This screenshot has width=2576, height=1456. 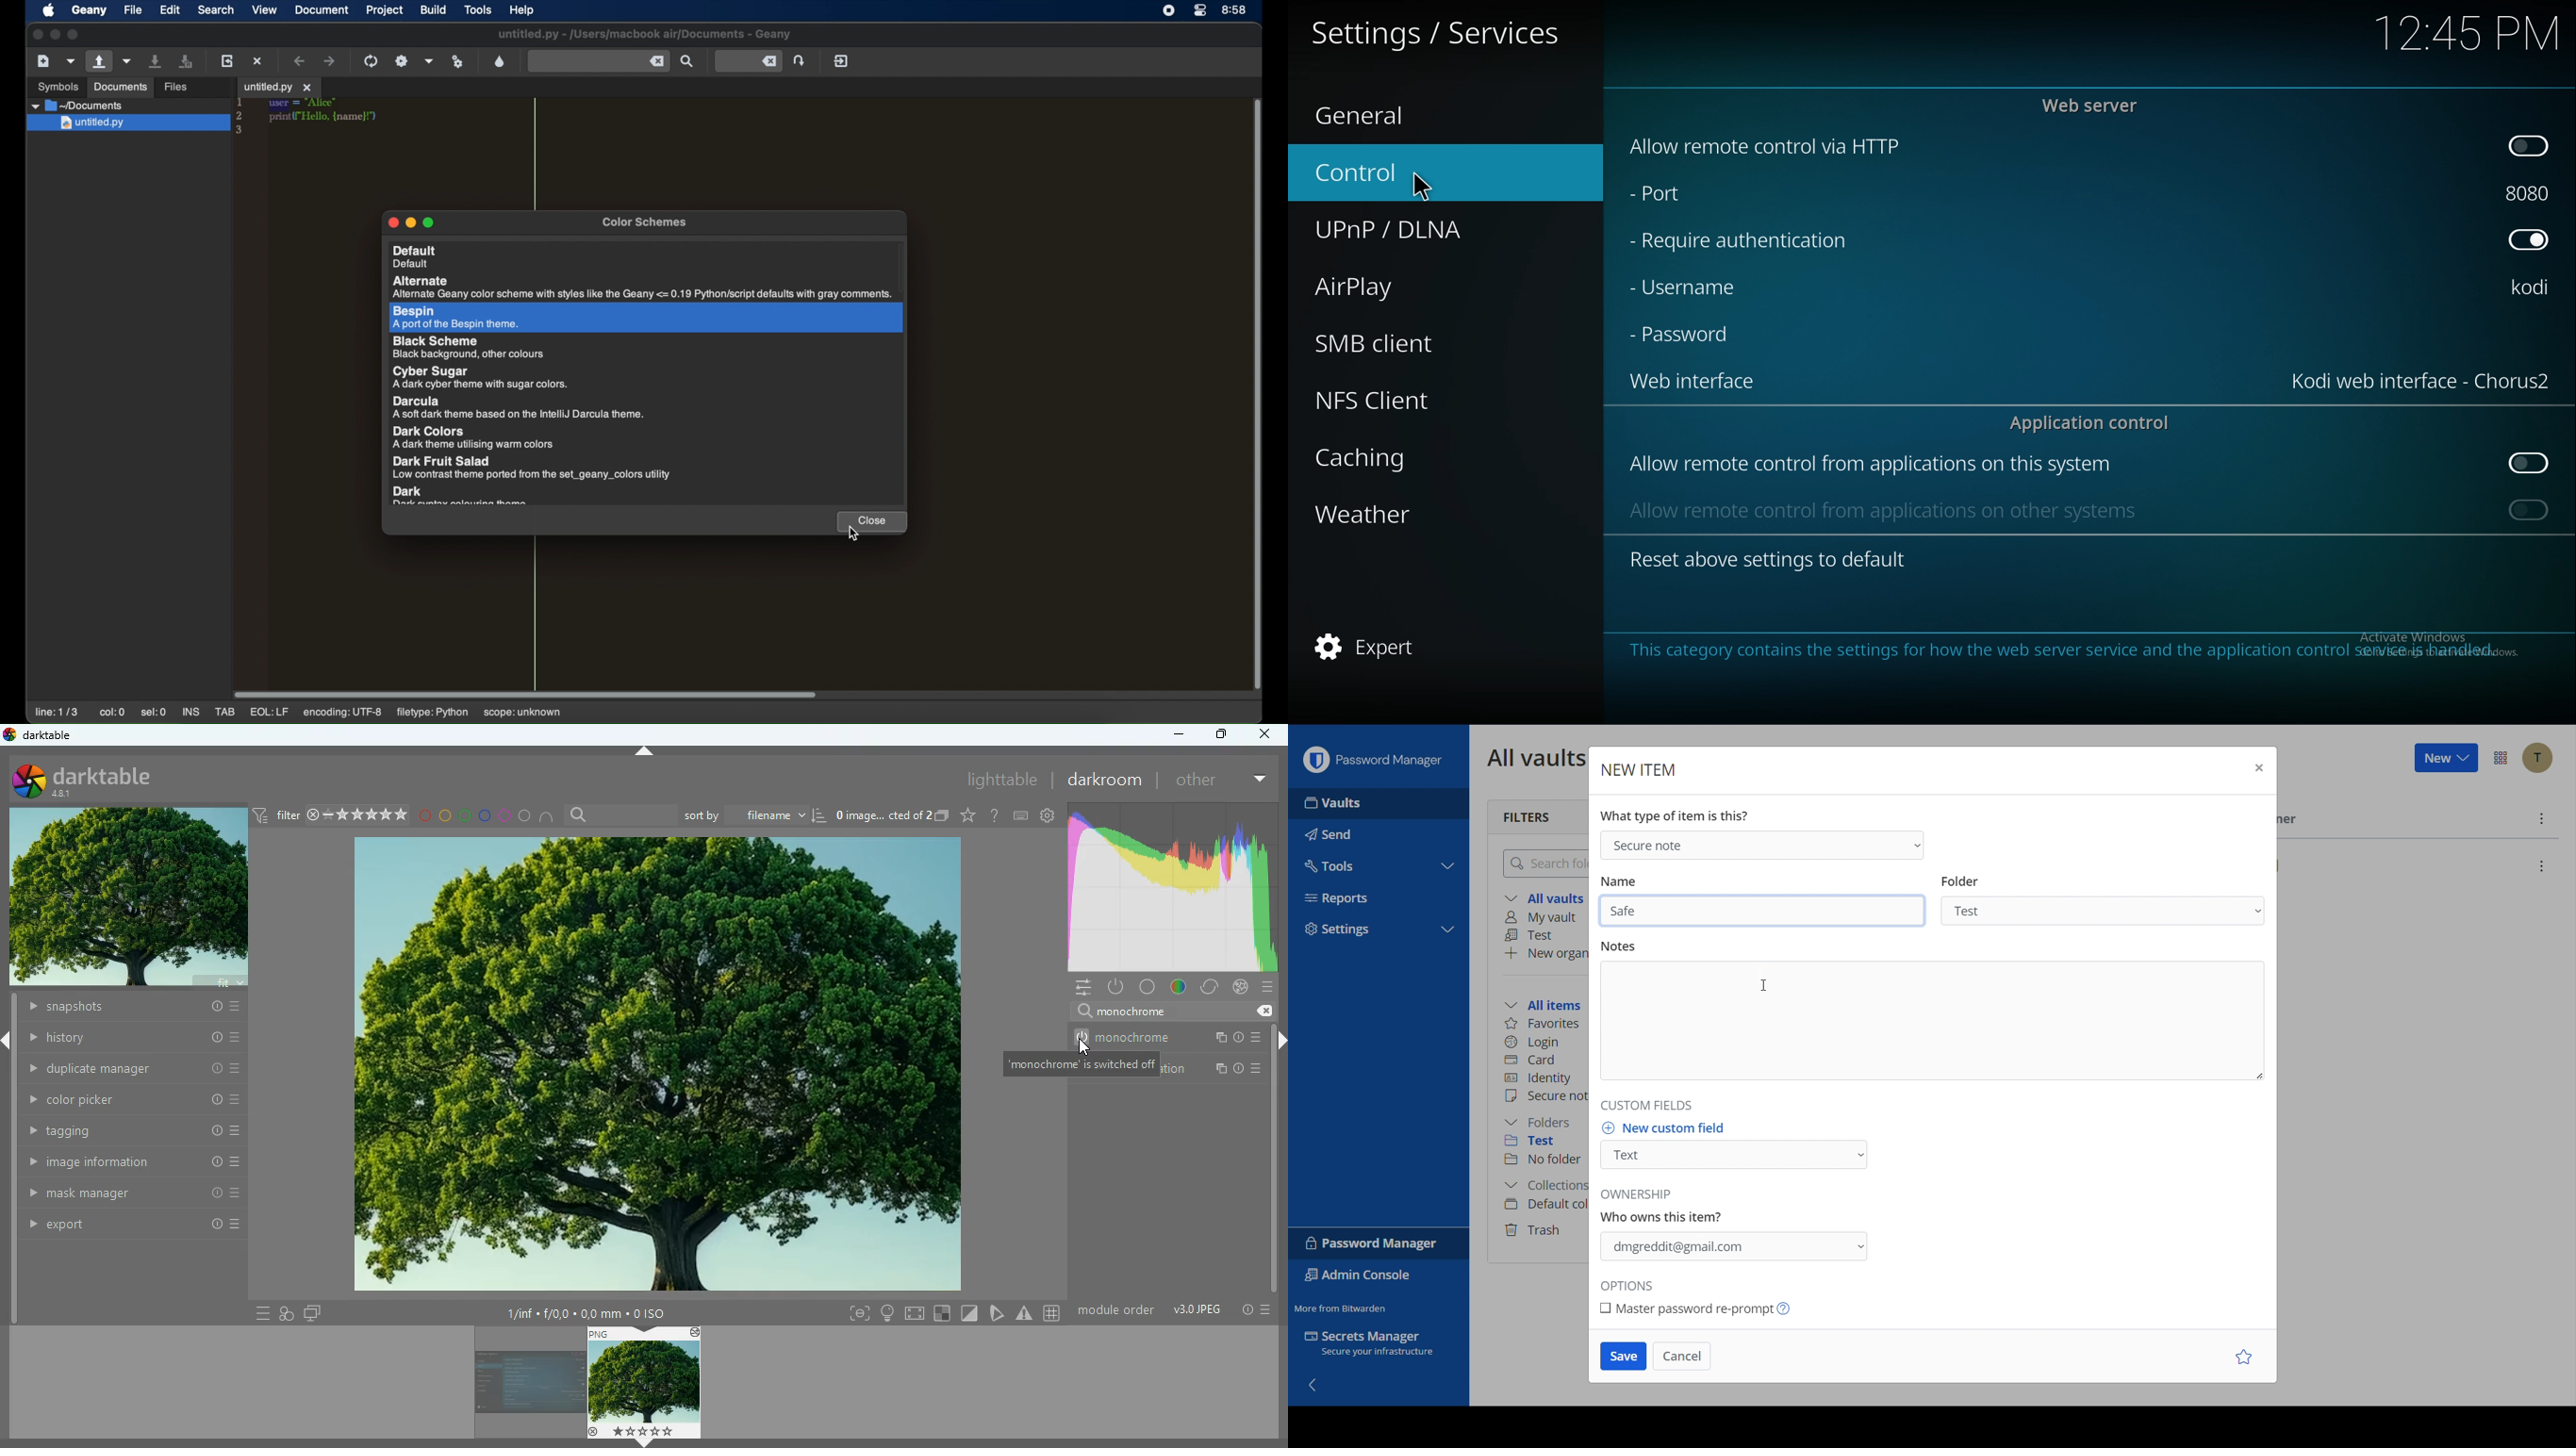 I want to click on correct, so click(x=1207, y=987).